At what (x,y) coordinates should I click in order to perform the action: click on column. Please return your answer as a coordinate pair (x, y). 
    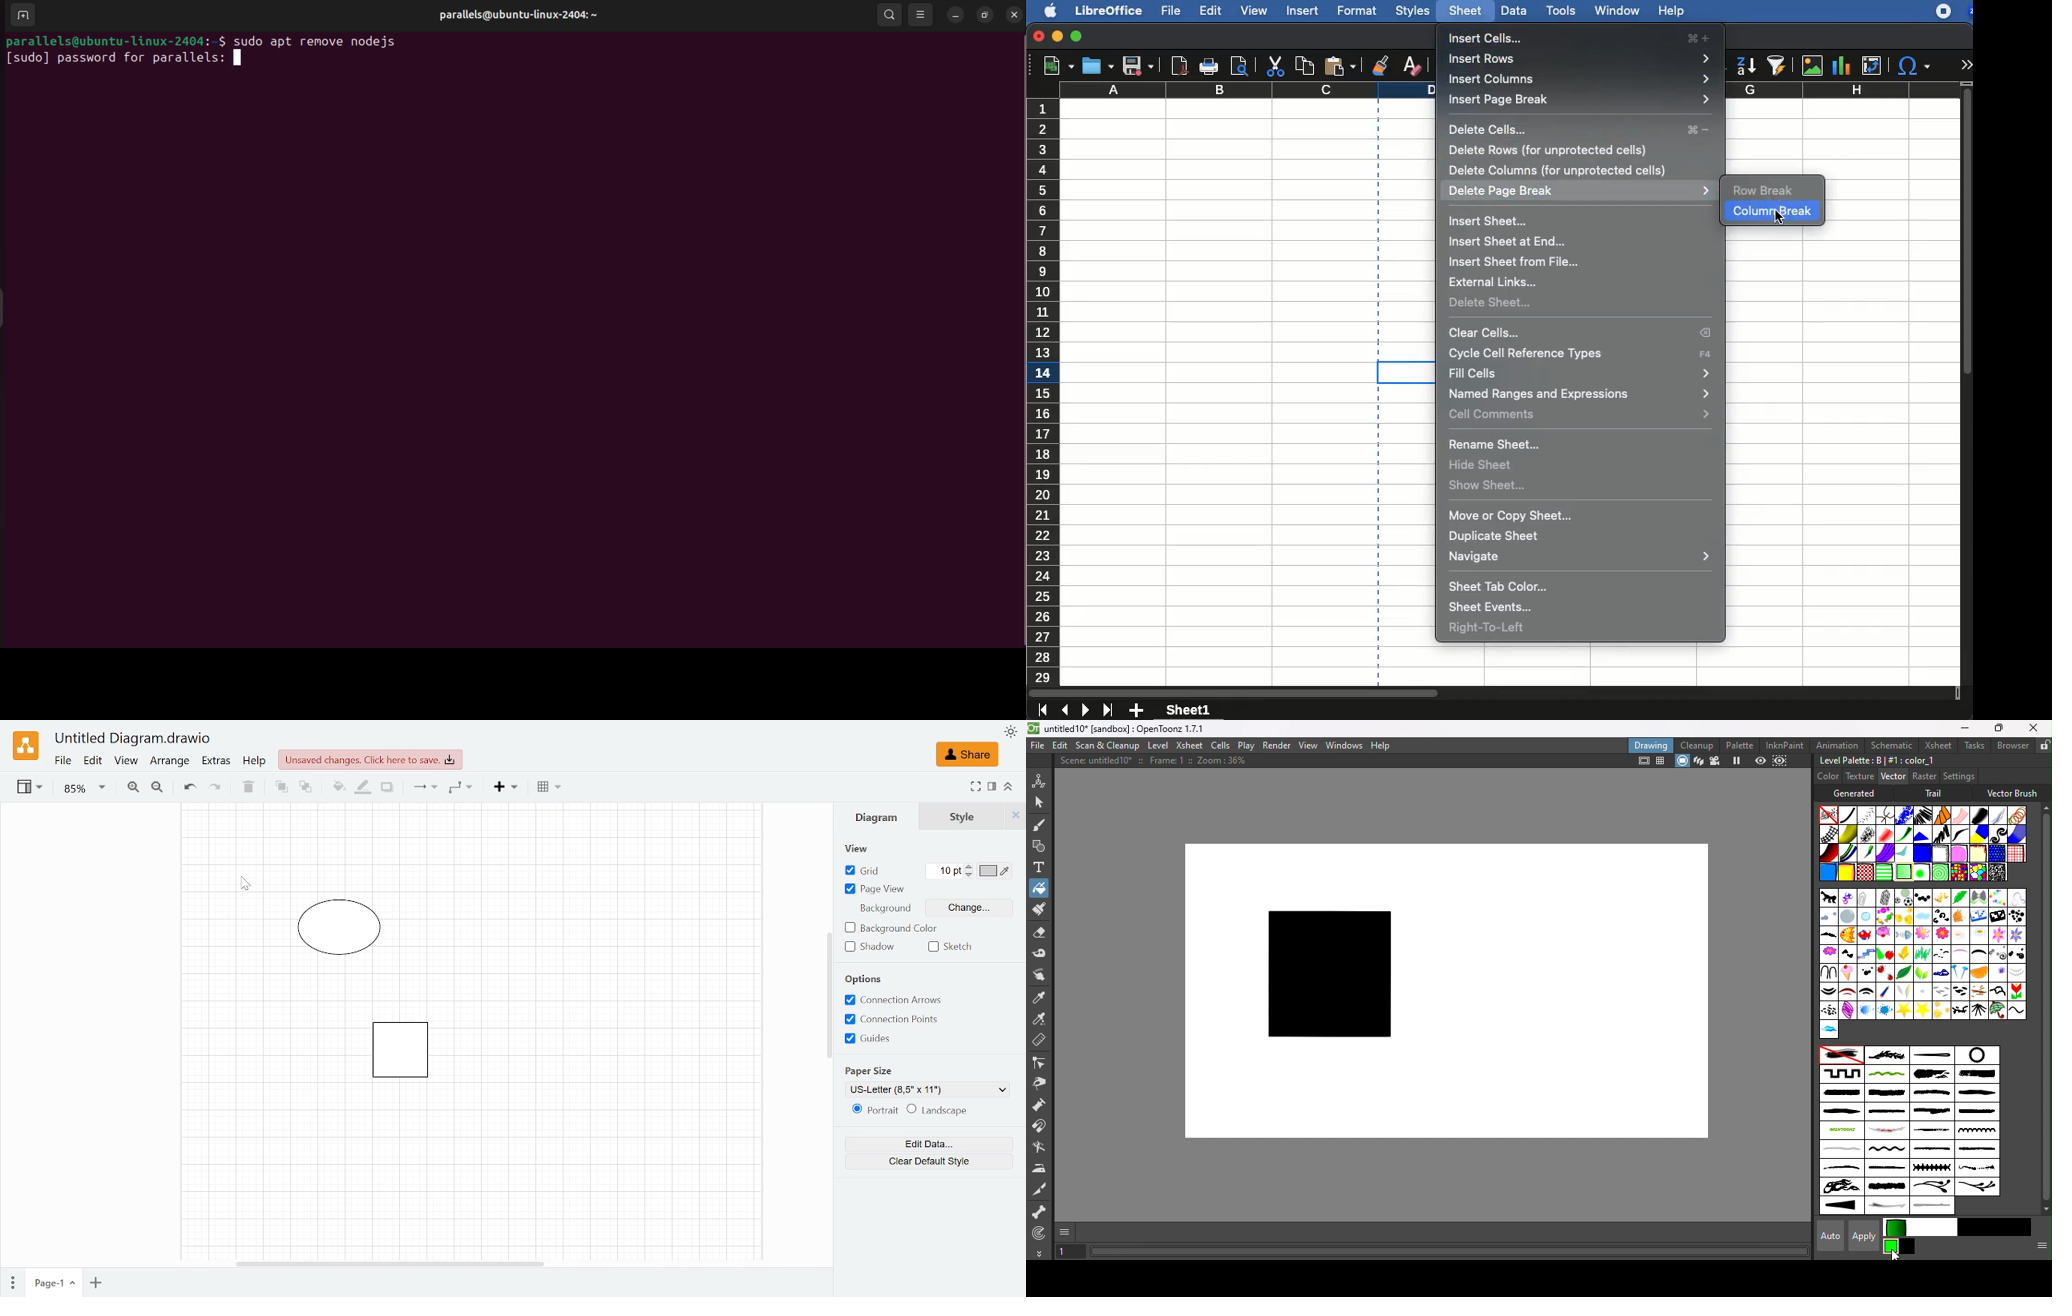
    Looking at the image, I should click on (1249, 90).